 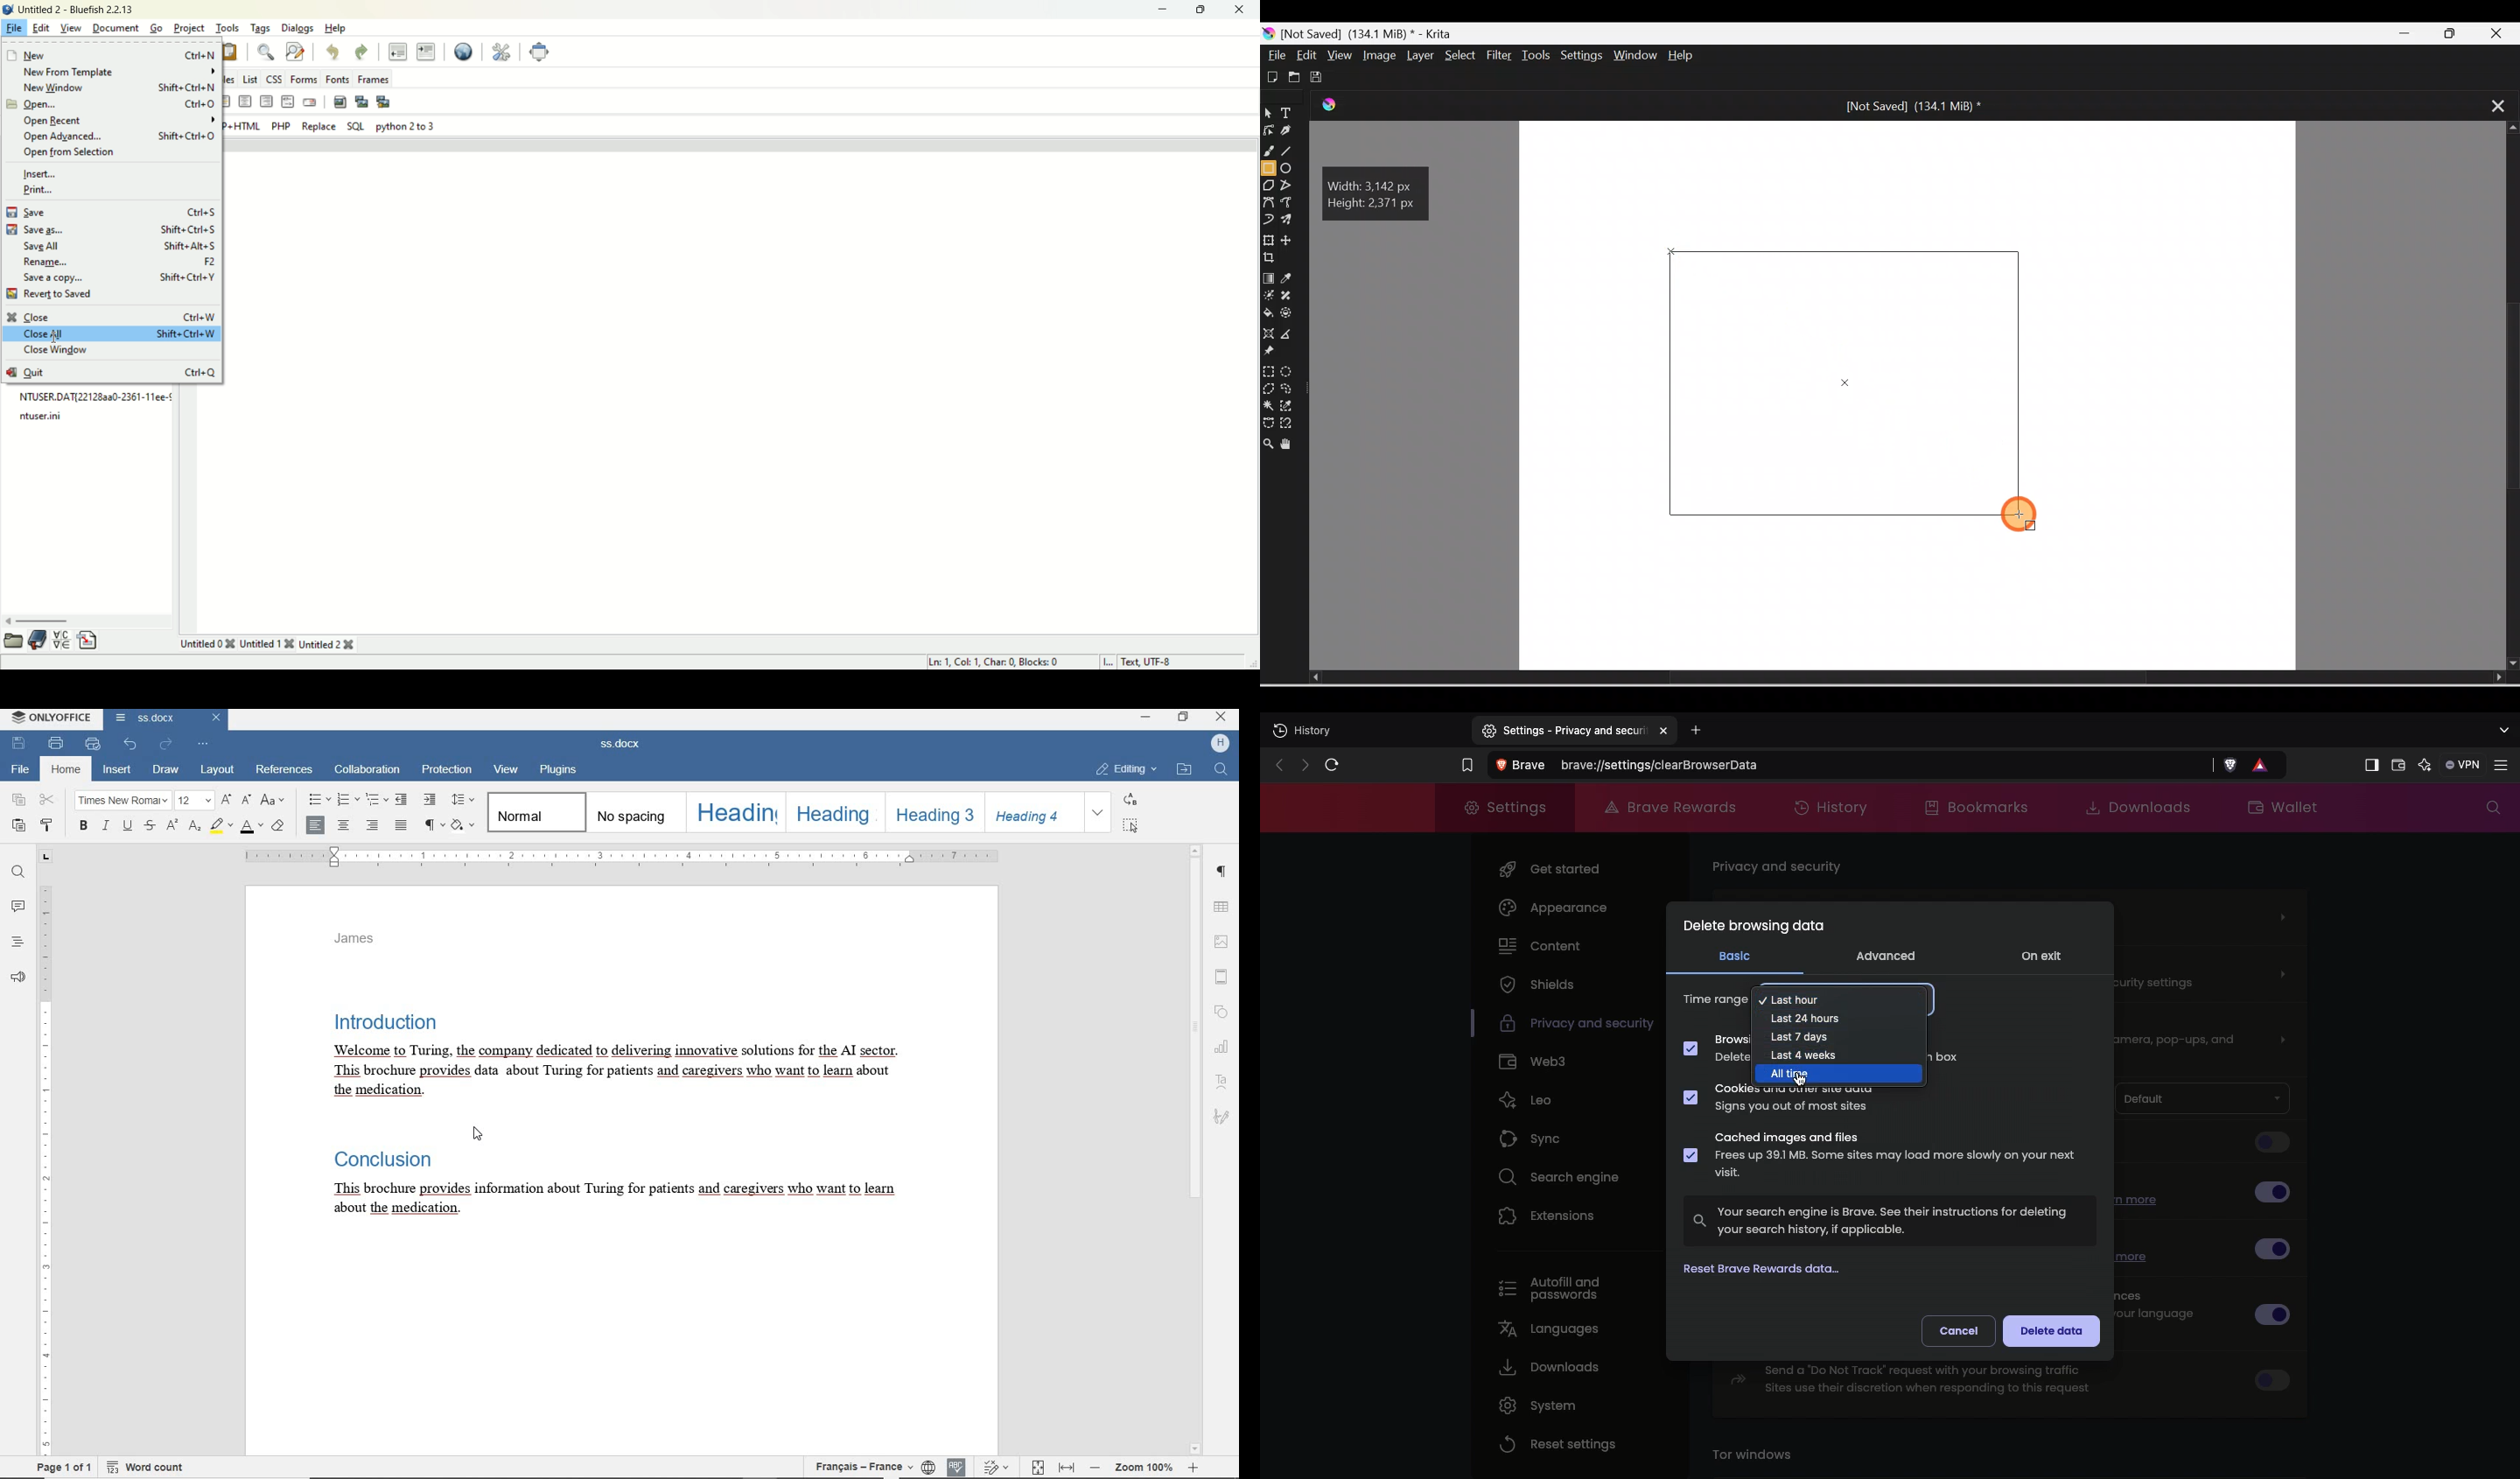 I want to click on Assistant tool, so click(x=1268, y=333).